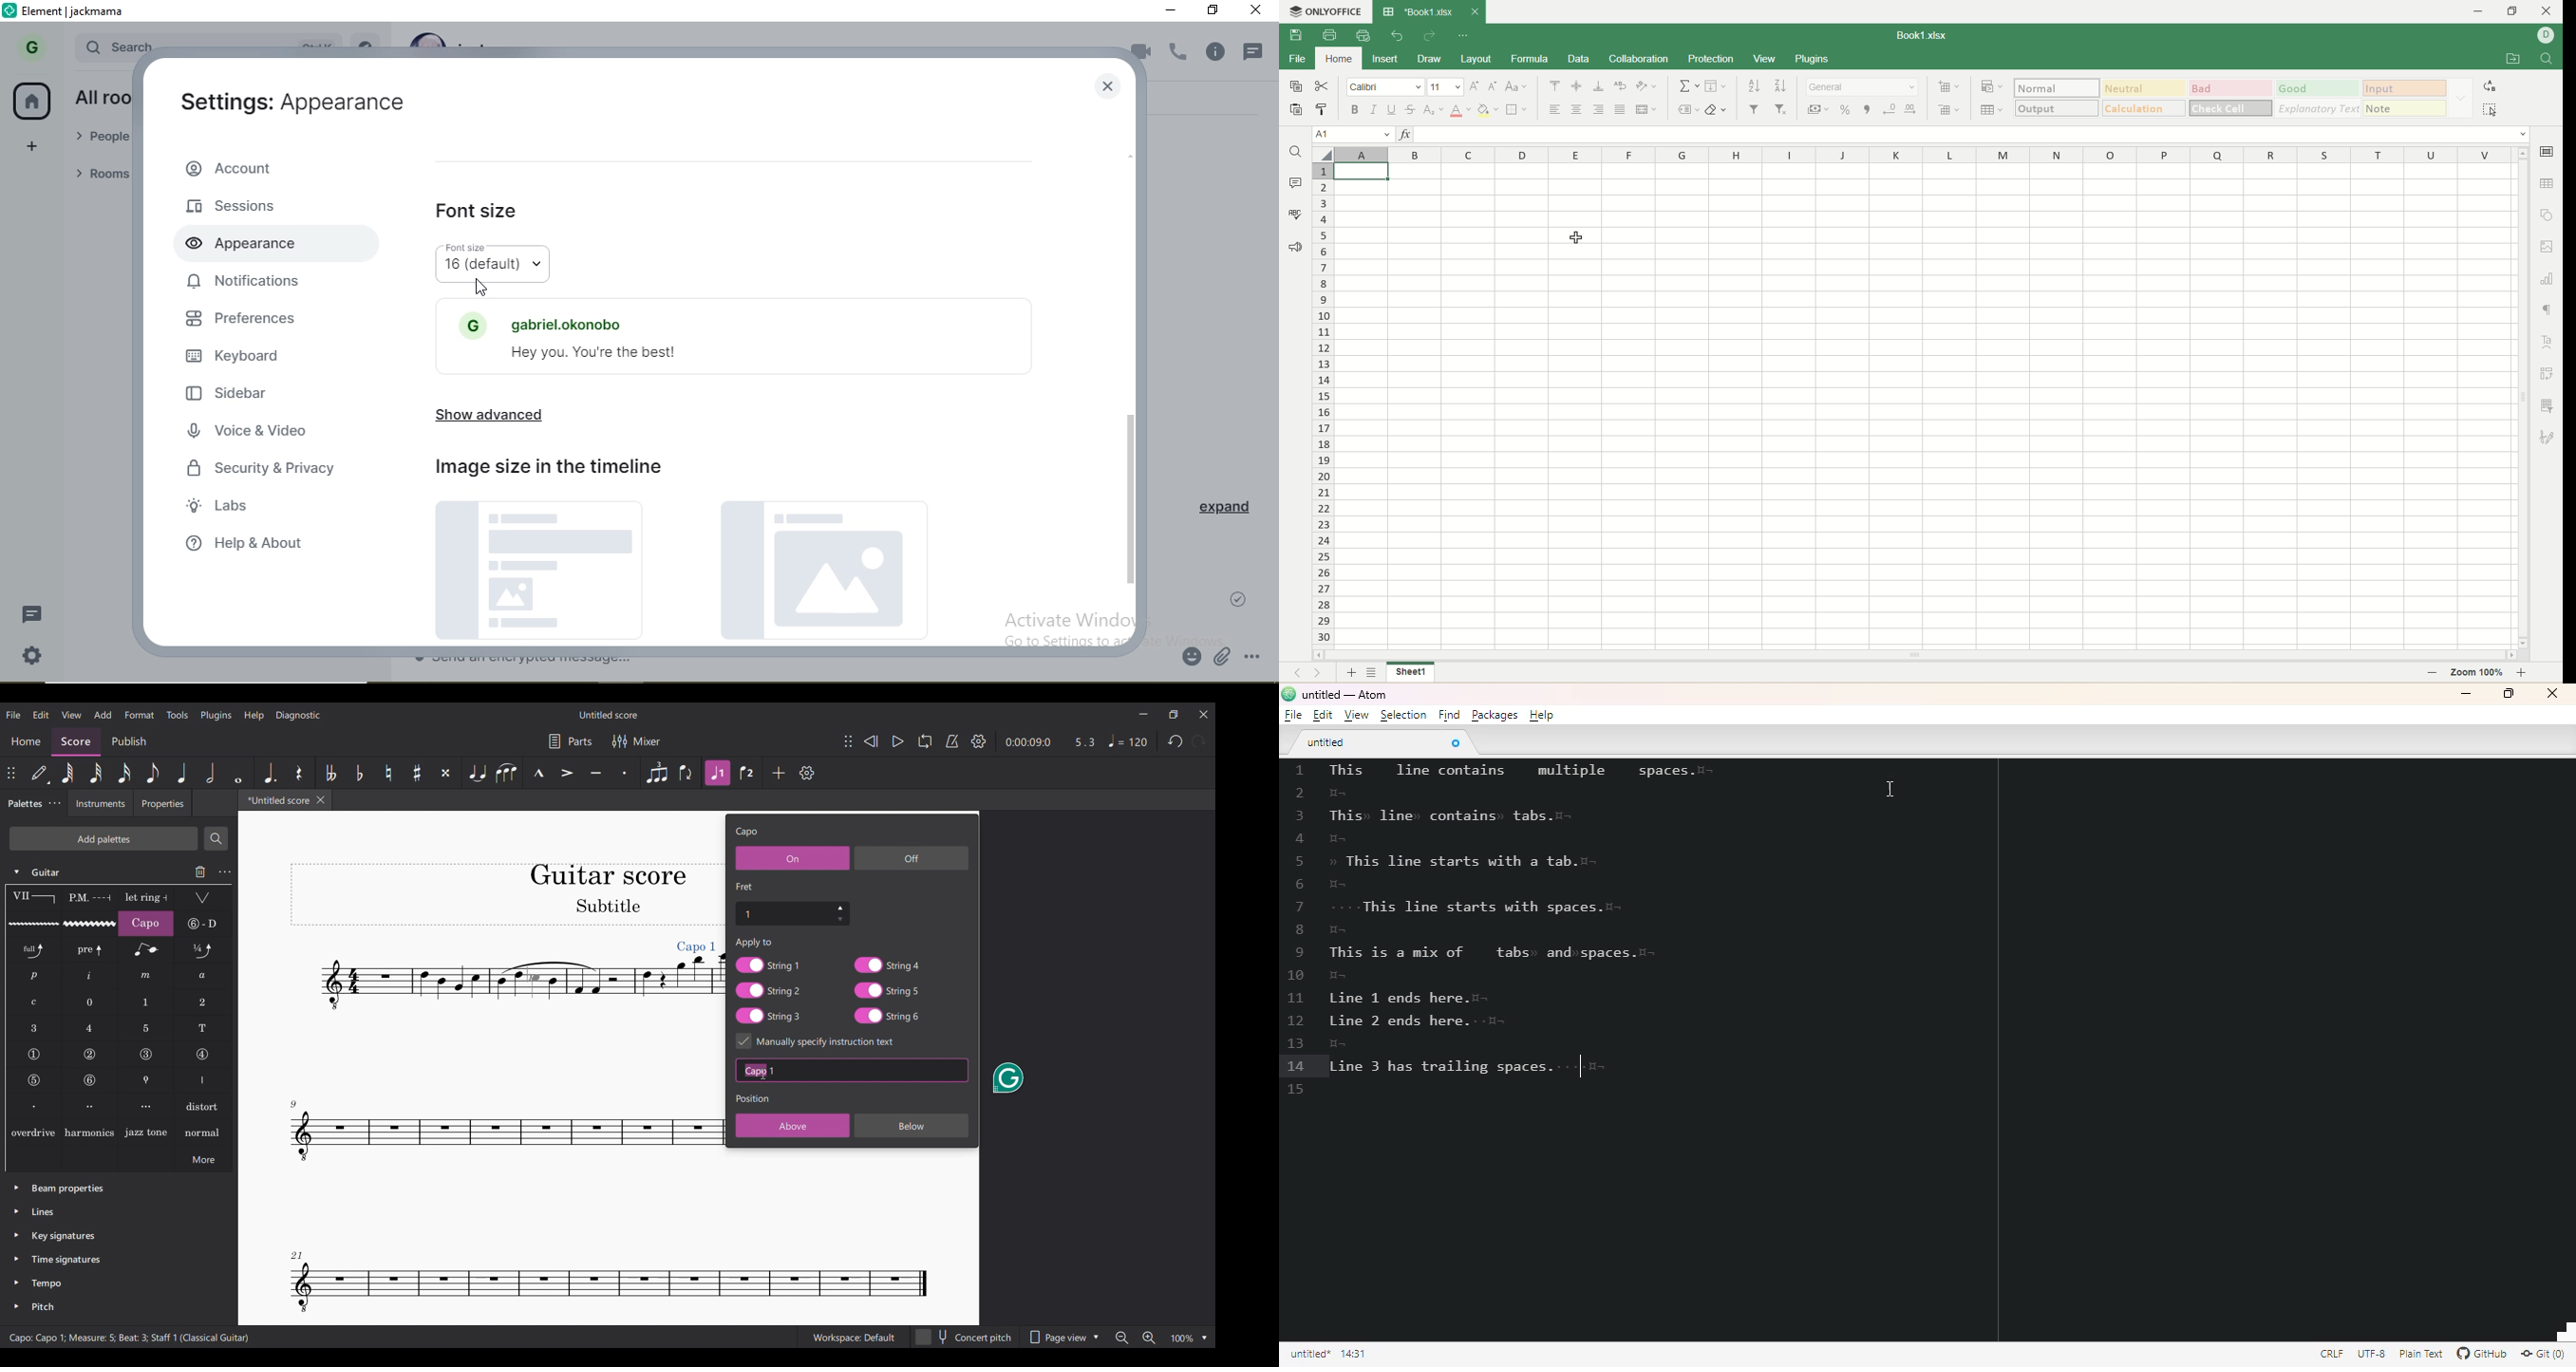  What do you see at coordinates (68, 1189) in the screenshot?
I see `Beam properties palette` at bounding box center [68, 1189].